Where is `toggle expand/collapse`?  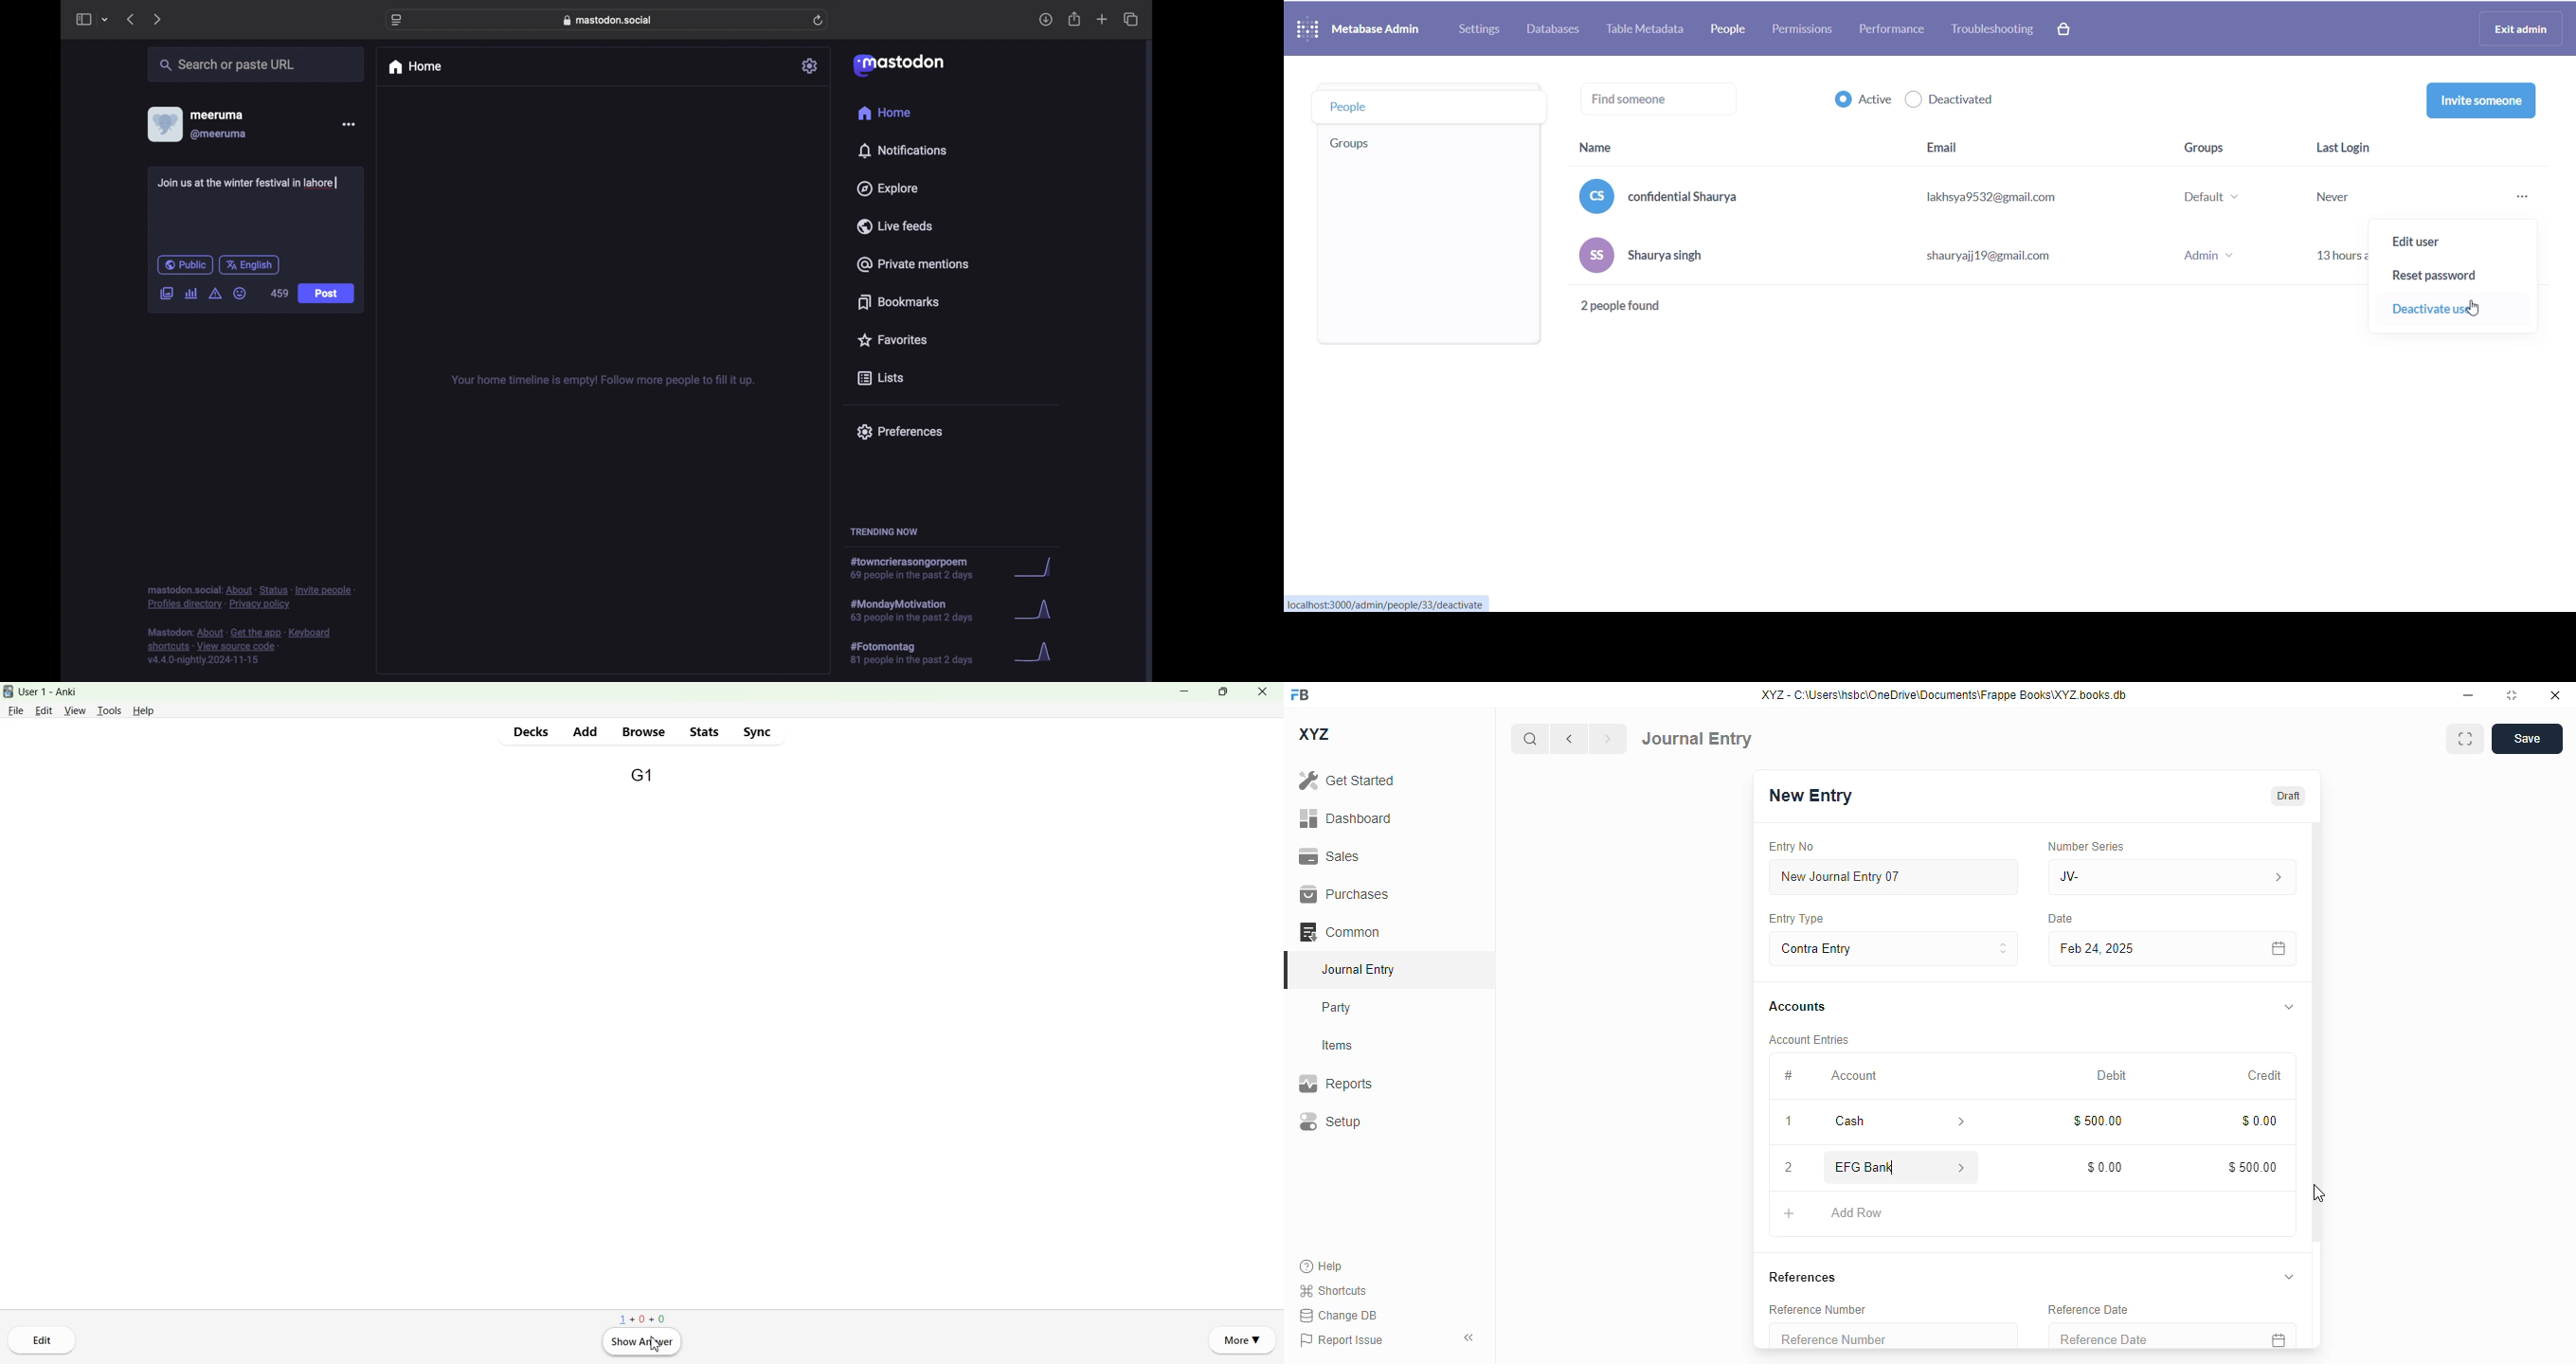
toggle expand/collapse is located at coordinates (2290, 1006).